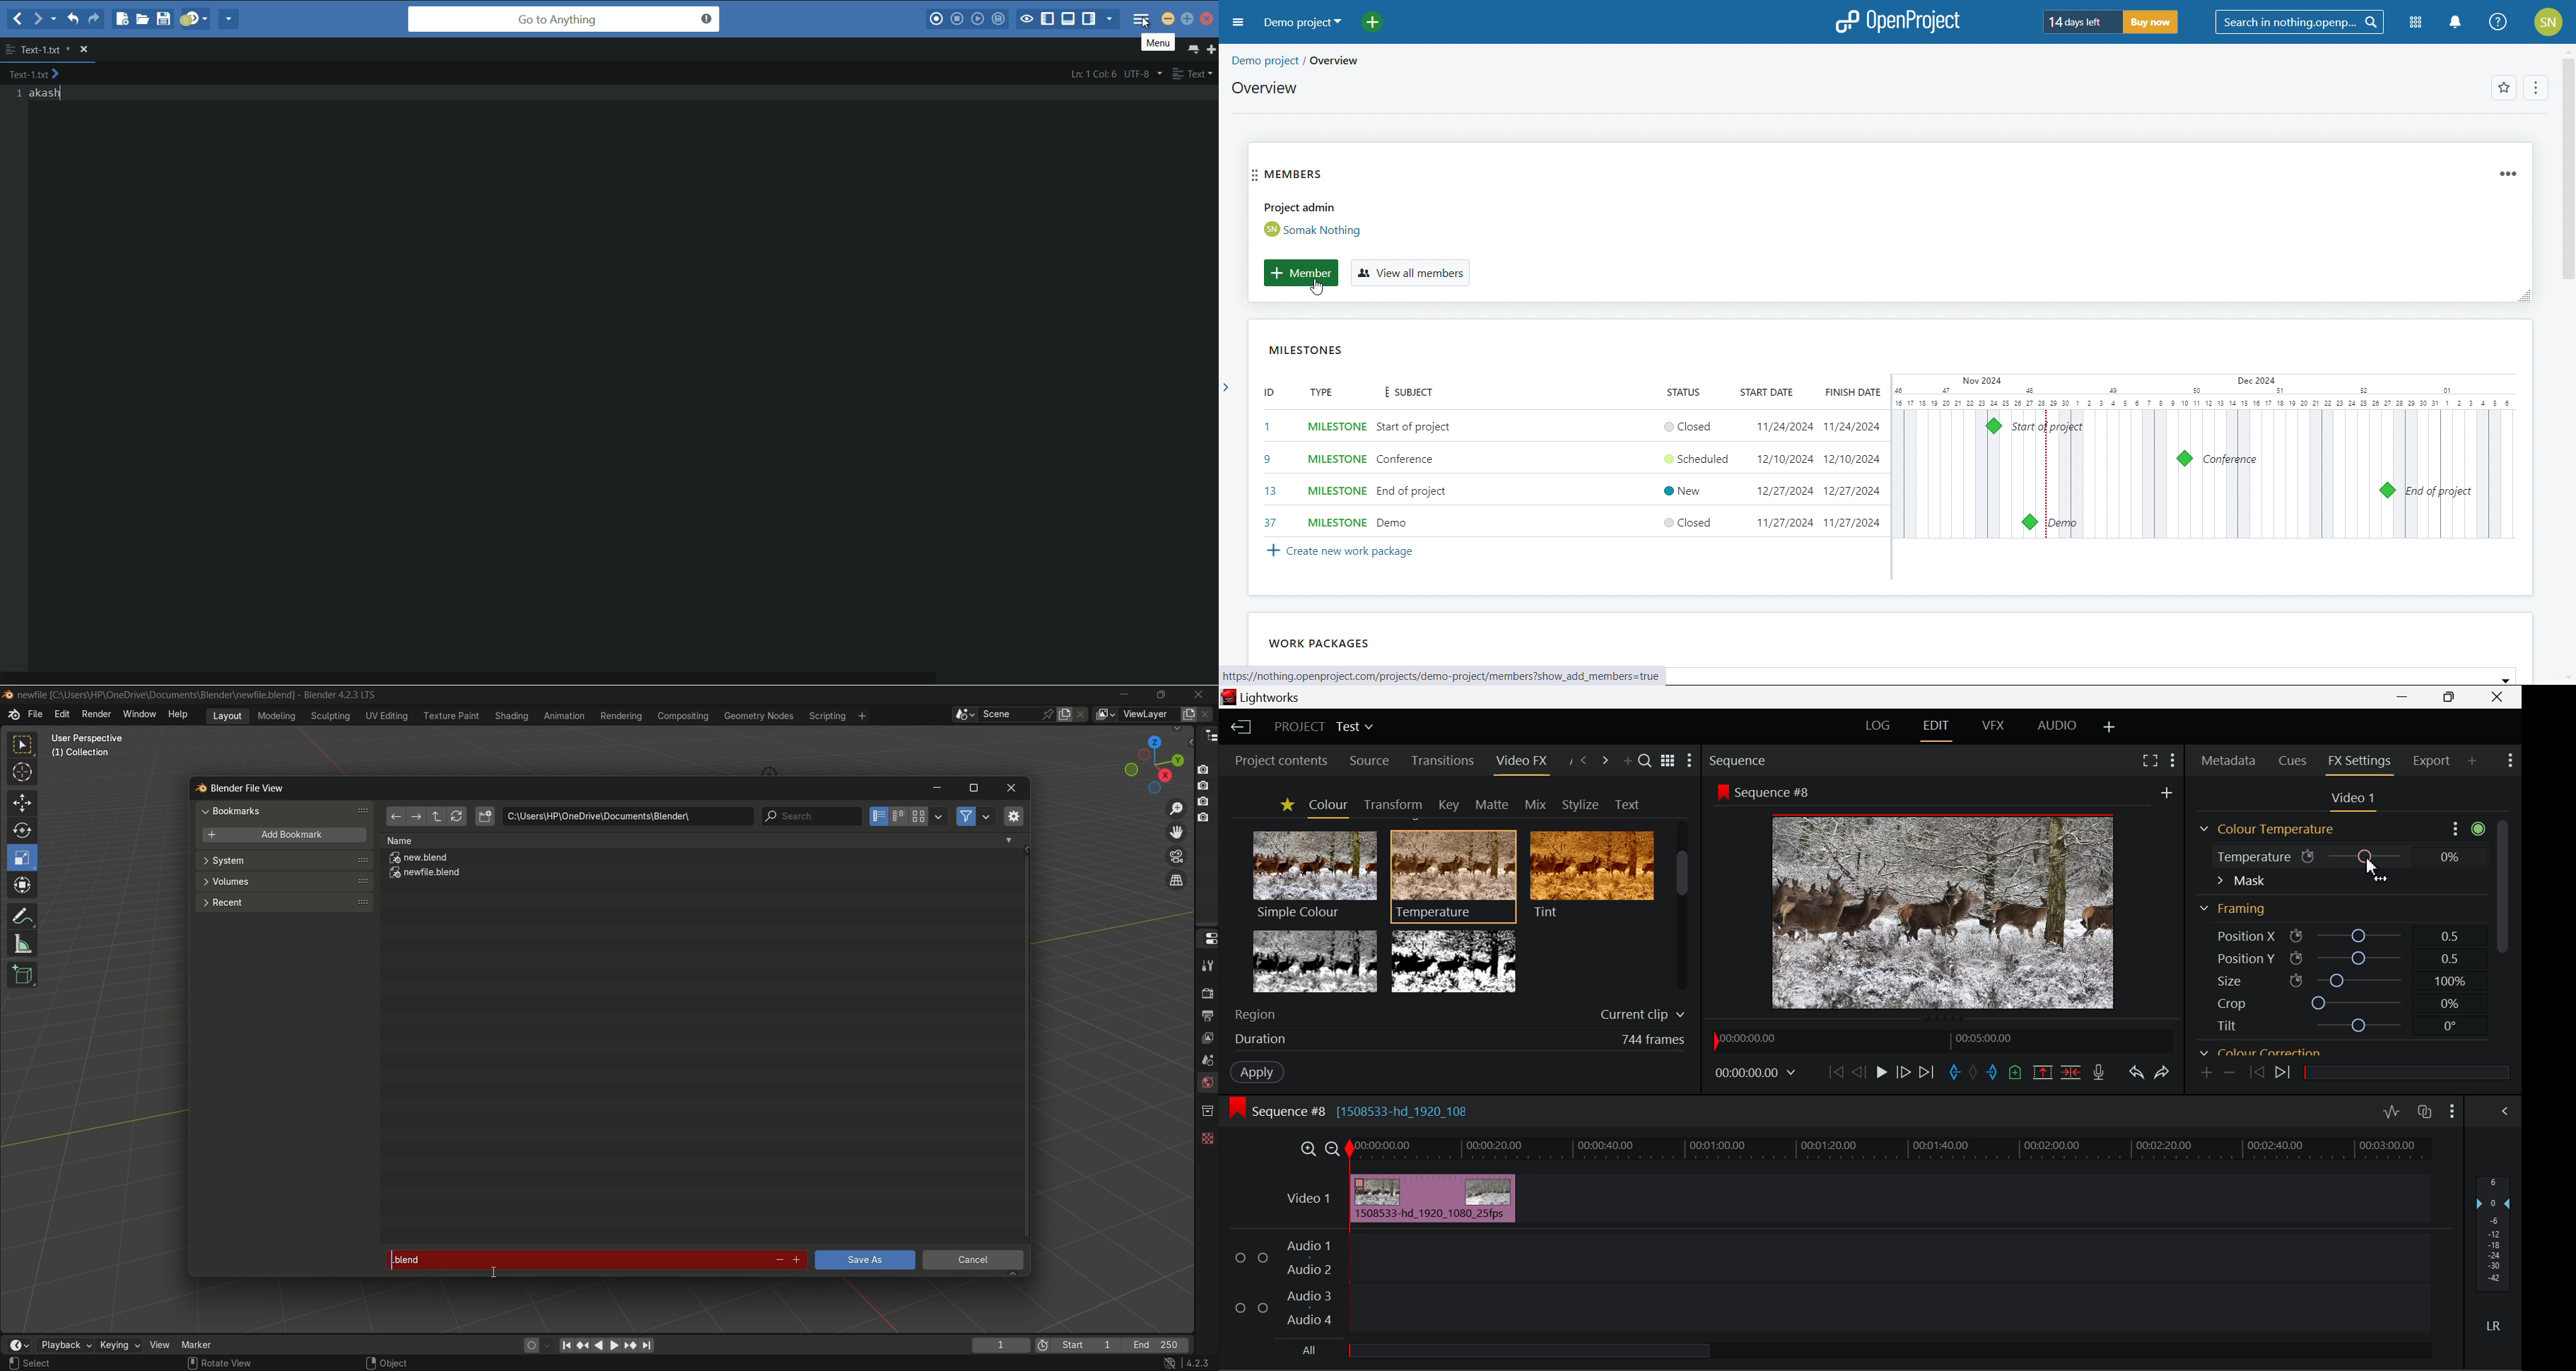 The width and height of the screenshot is (2576, 1372). I want to click on Buttons, so click(1208, 792).